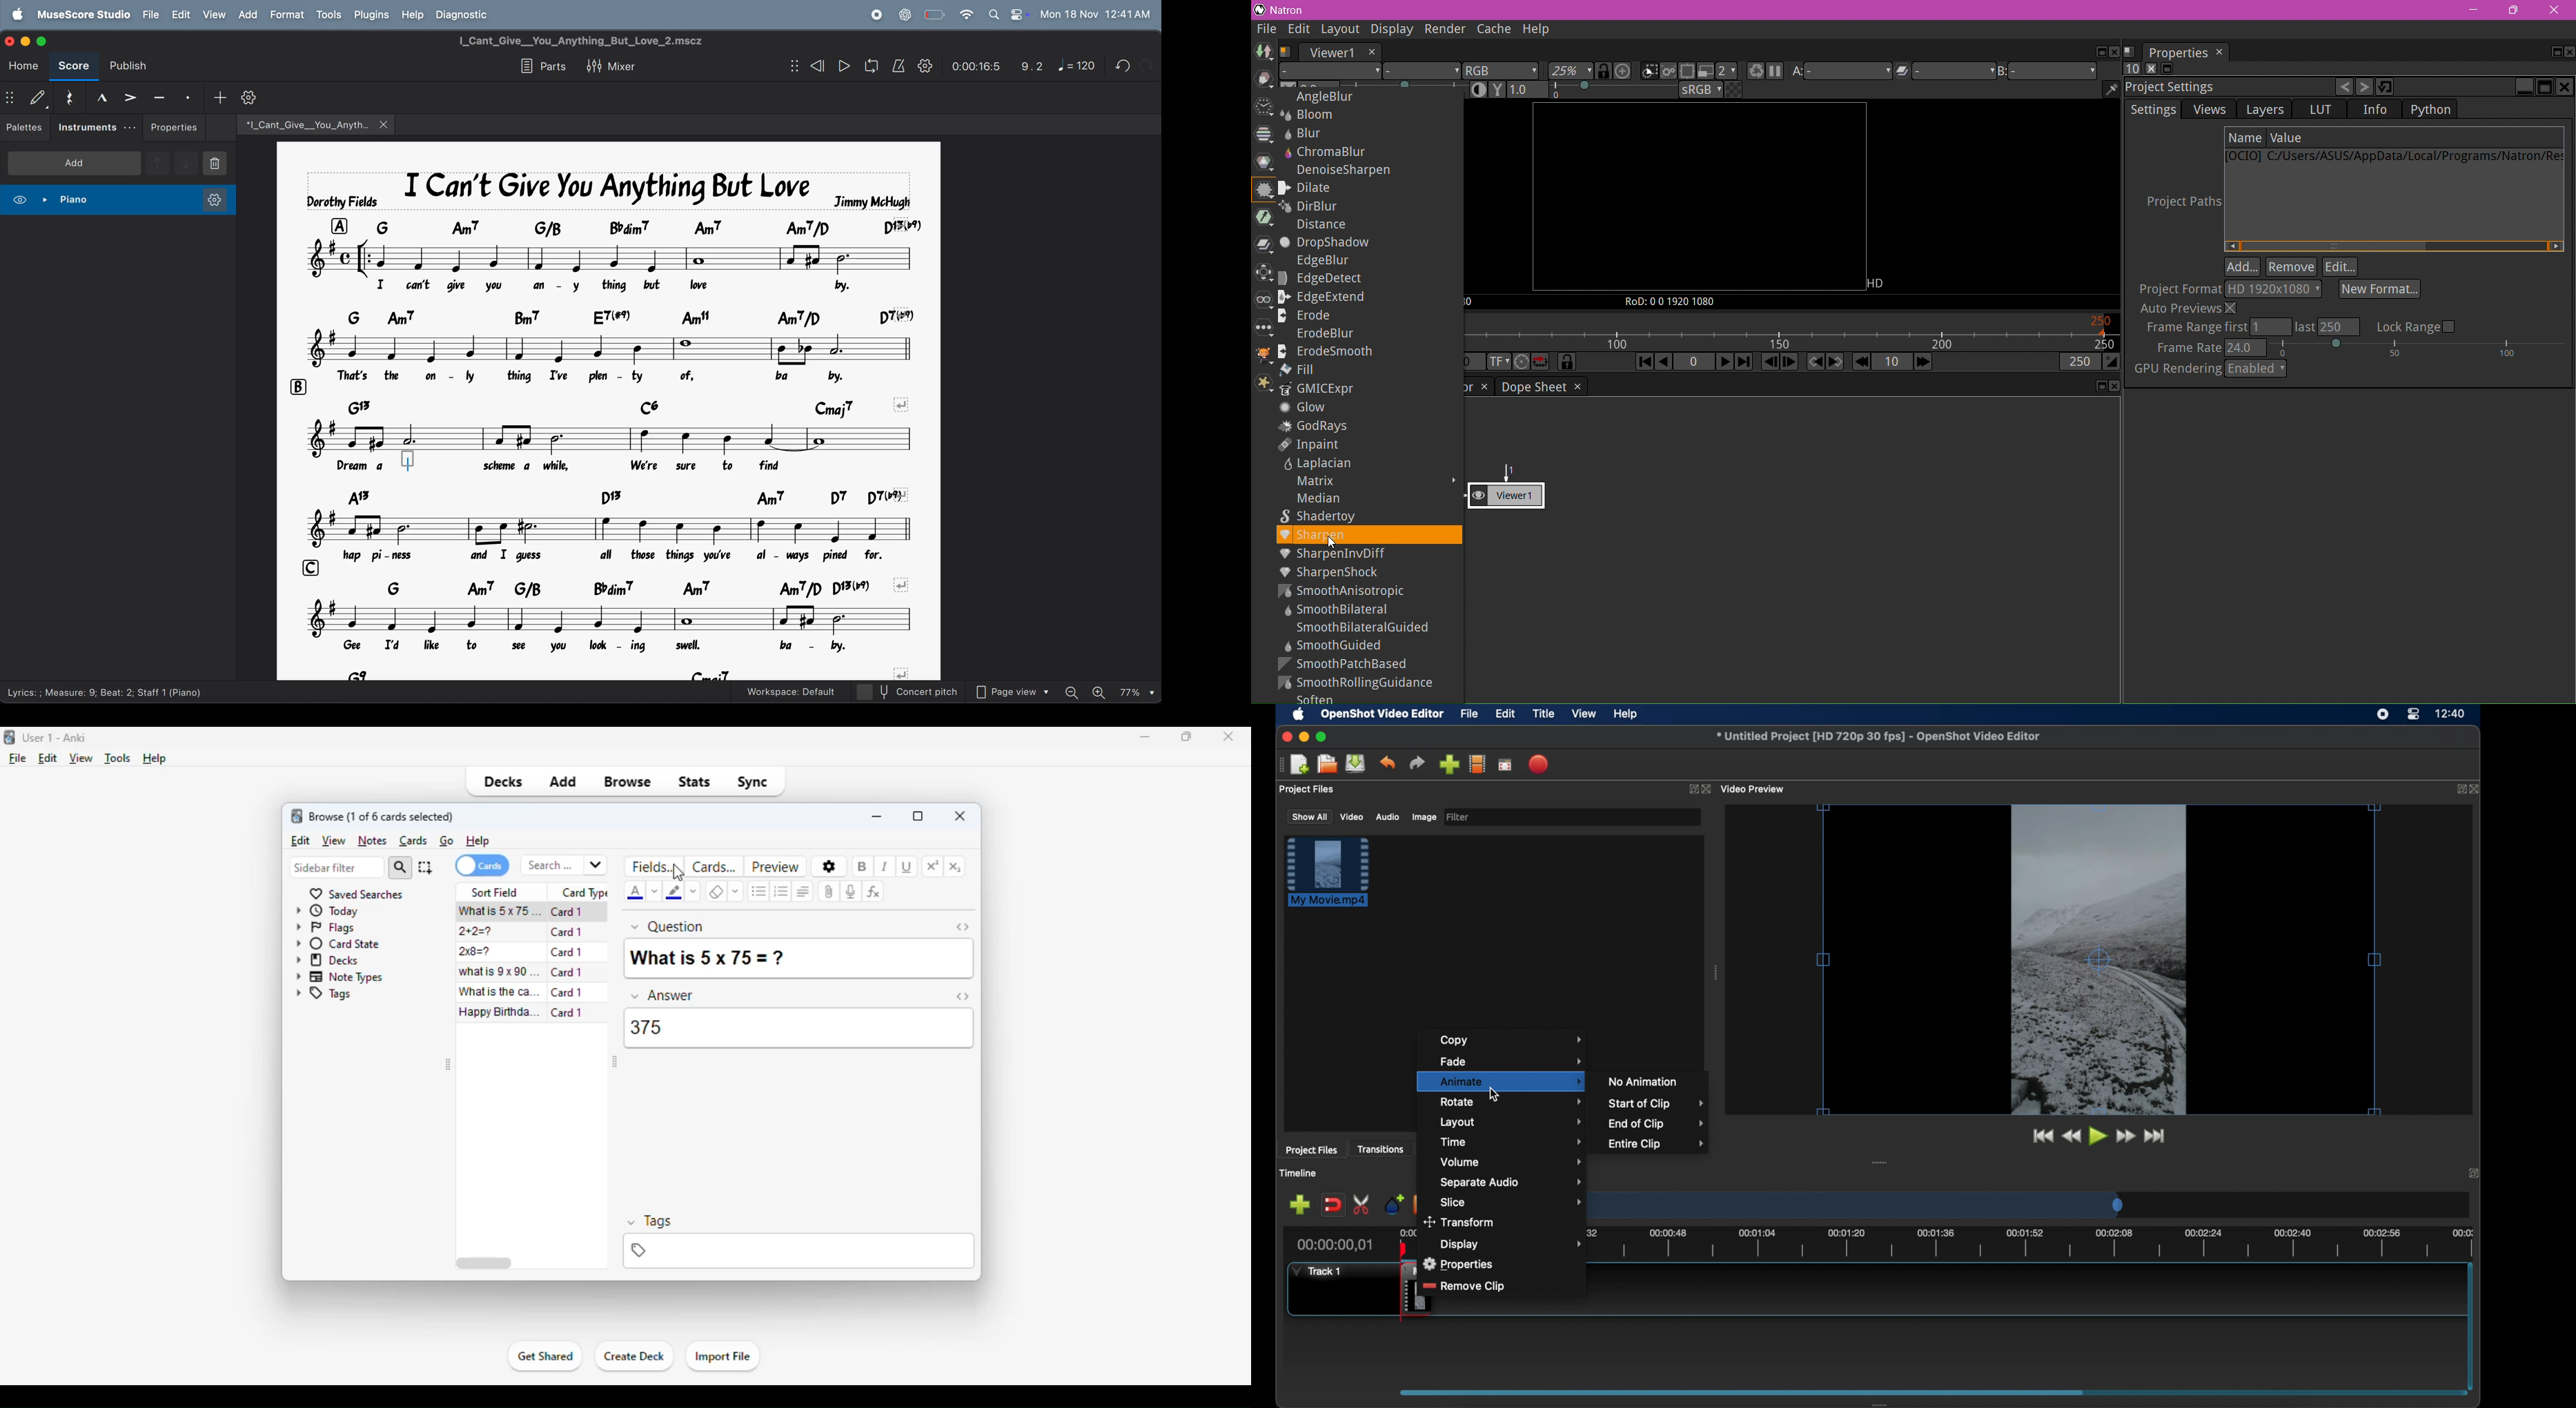  What do you see at coordinates (650, 1026) in the screenshot?
I see `375` at bounding box center [650, 1026].